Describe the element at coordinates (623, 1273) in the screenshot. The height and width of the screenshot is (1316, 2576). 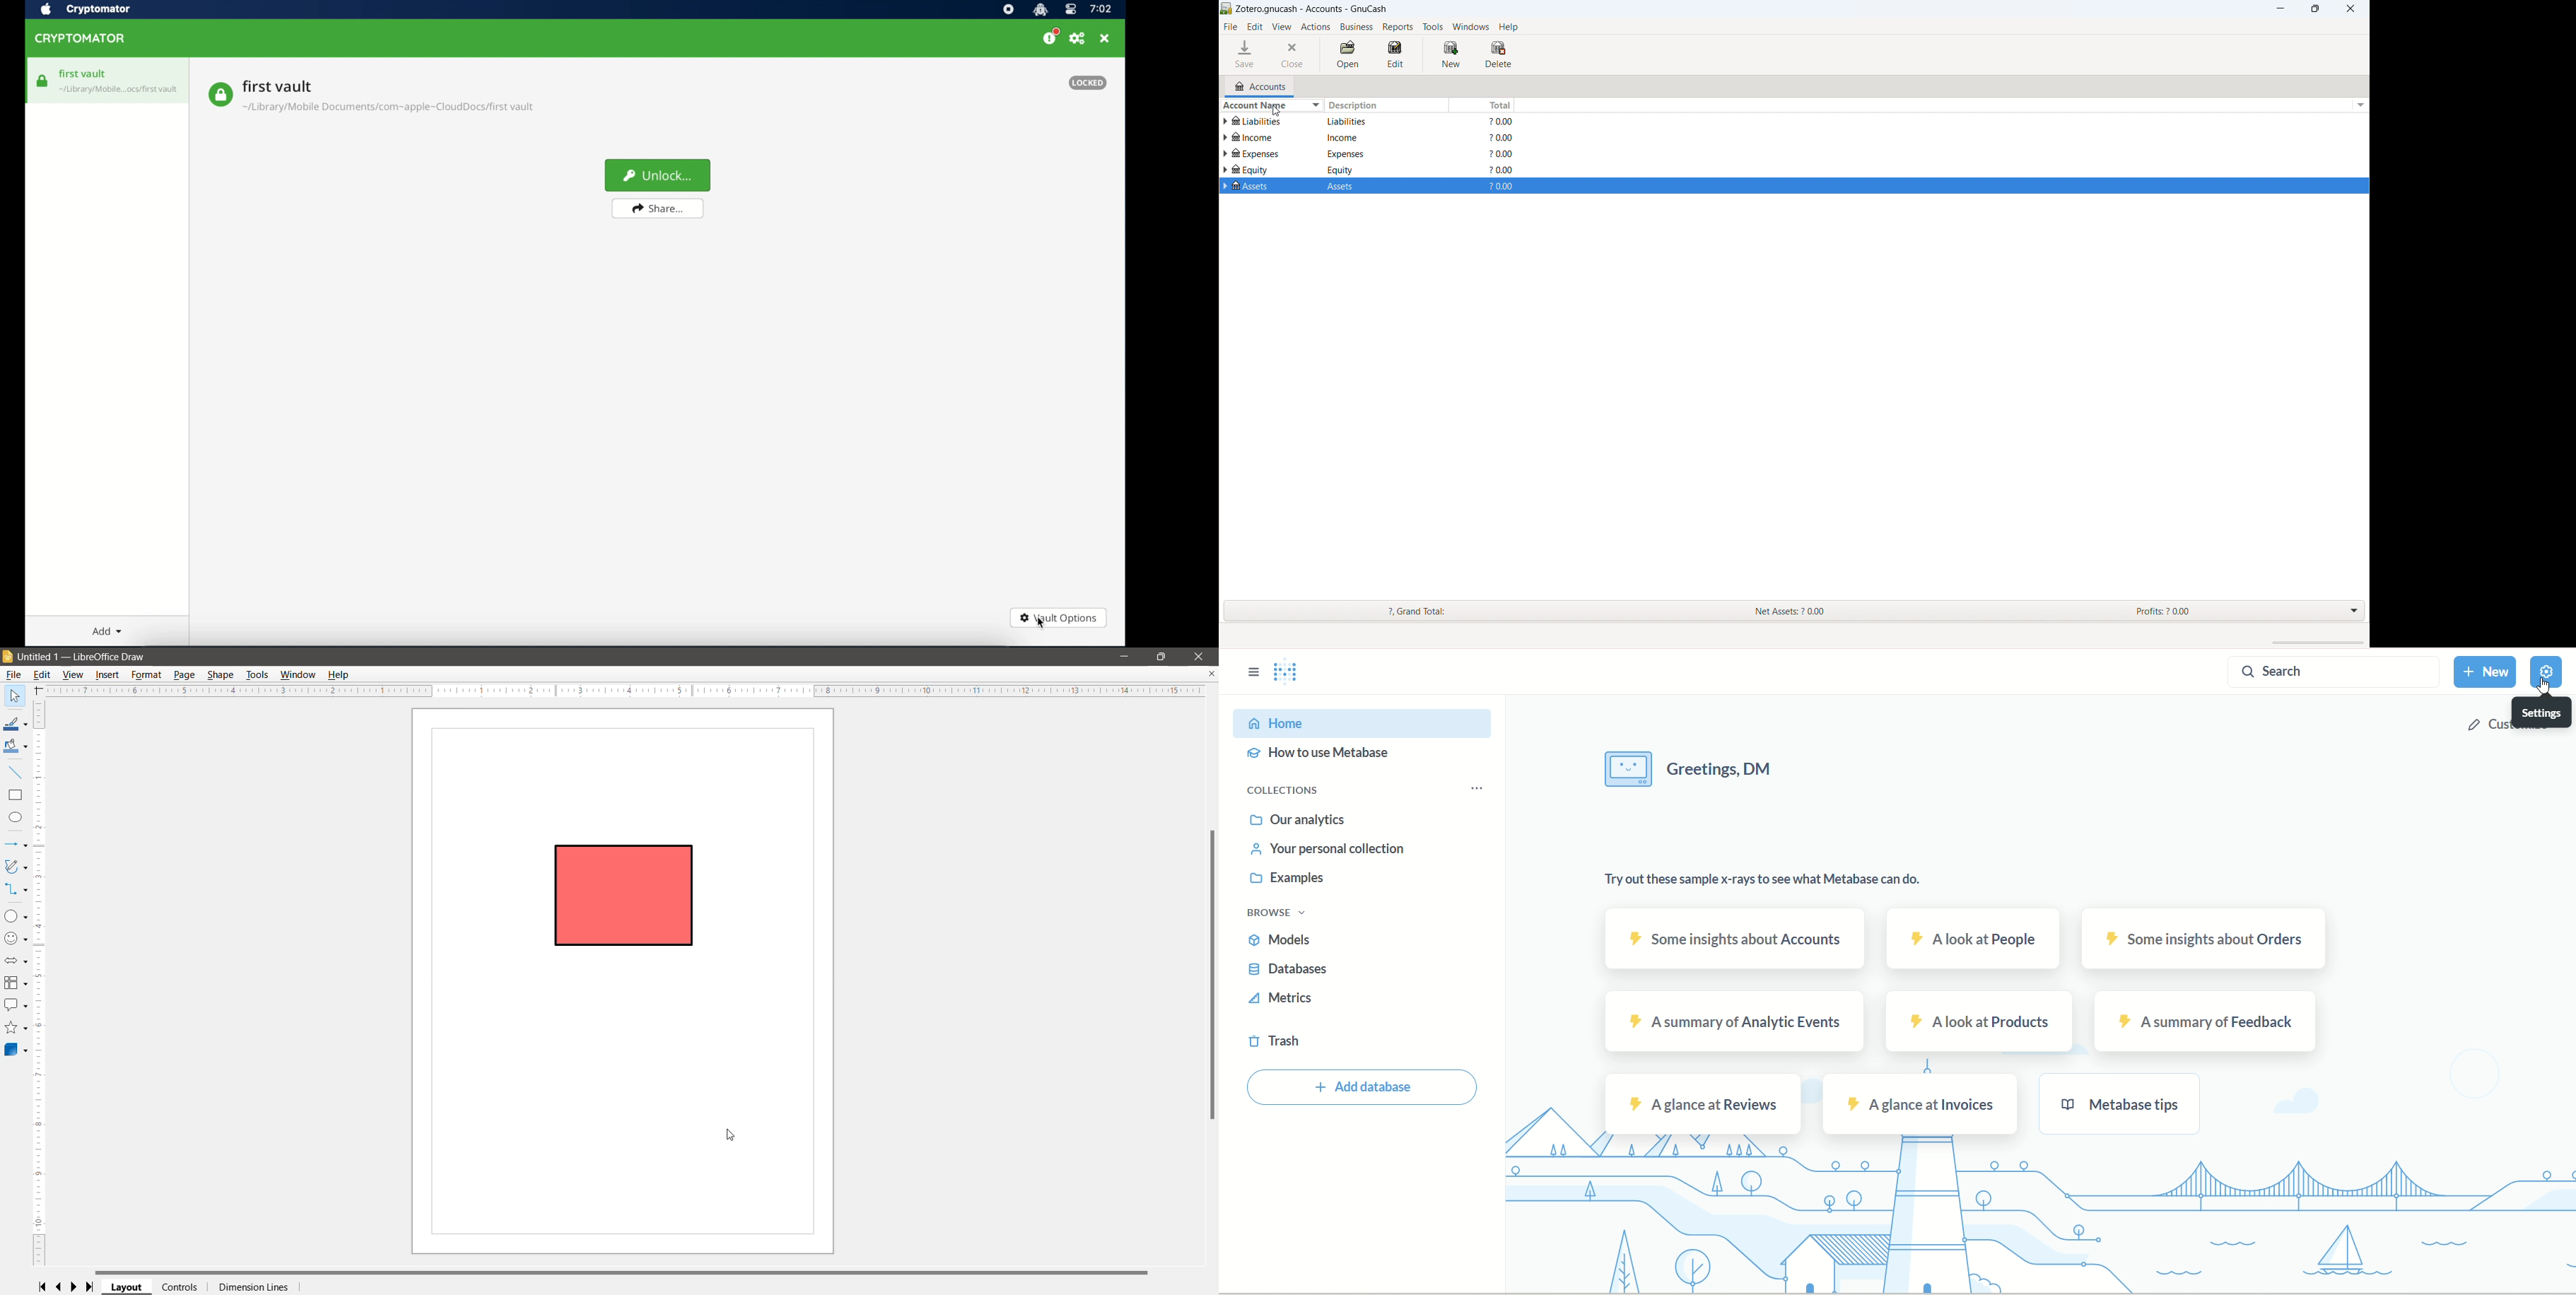
I see `Horizontal Scroll Bar` at that location.